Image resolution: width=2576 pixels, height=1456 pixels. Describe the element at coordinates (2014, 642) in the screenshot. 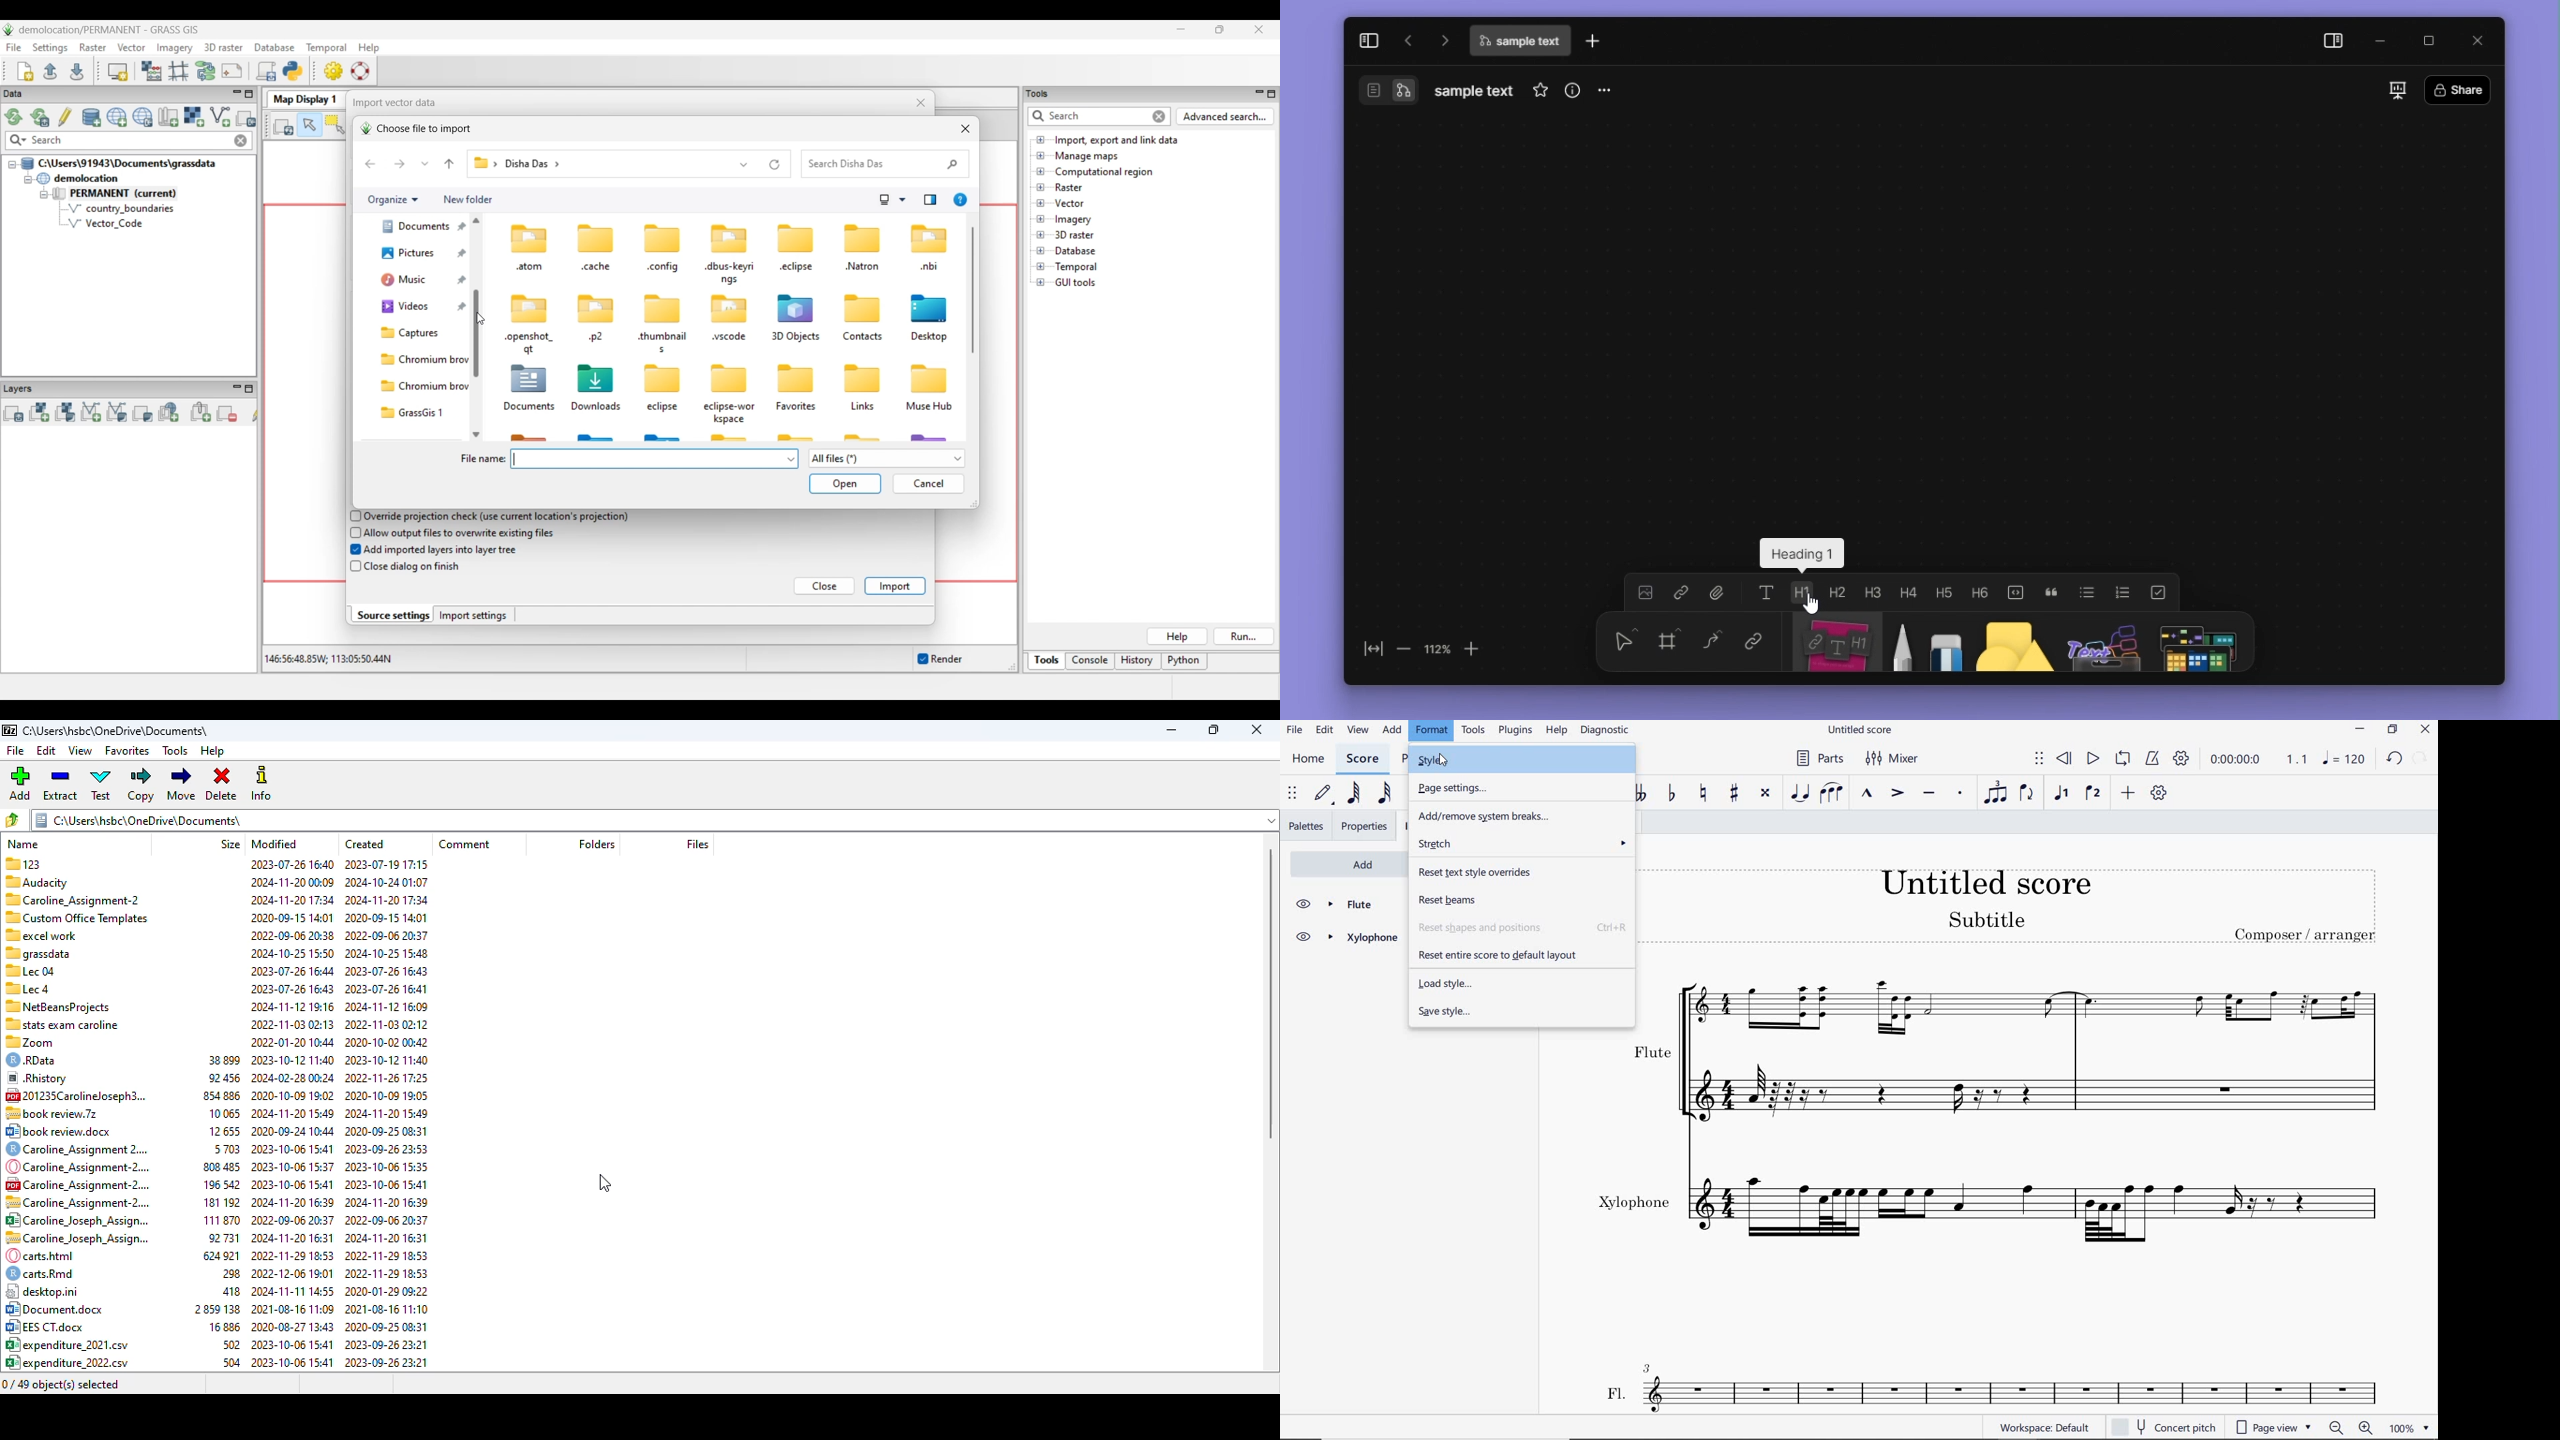

I see `shape` at that location.